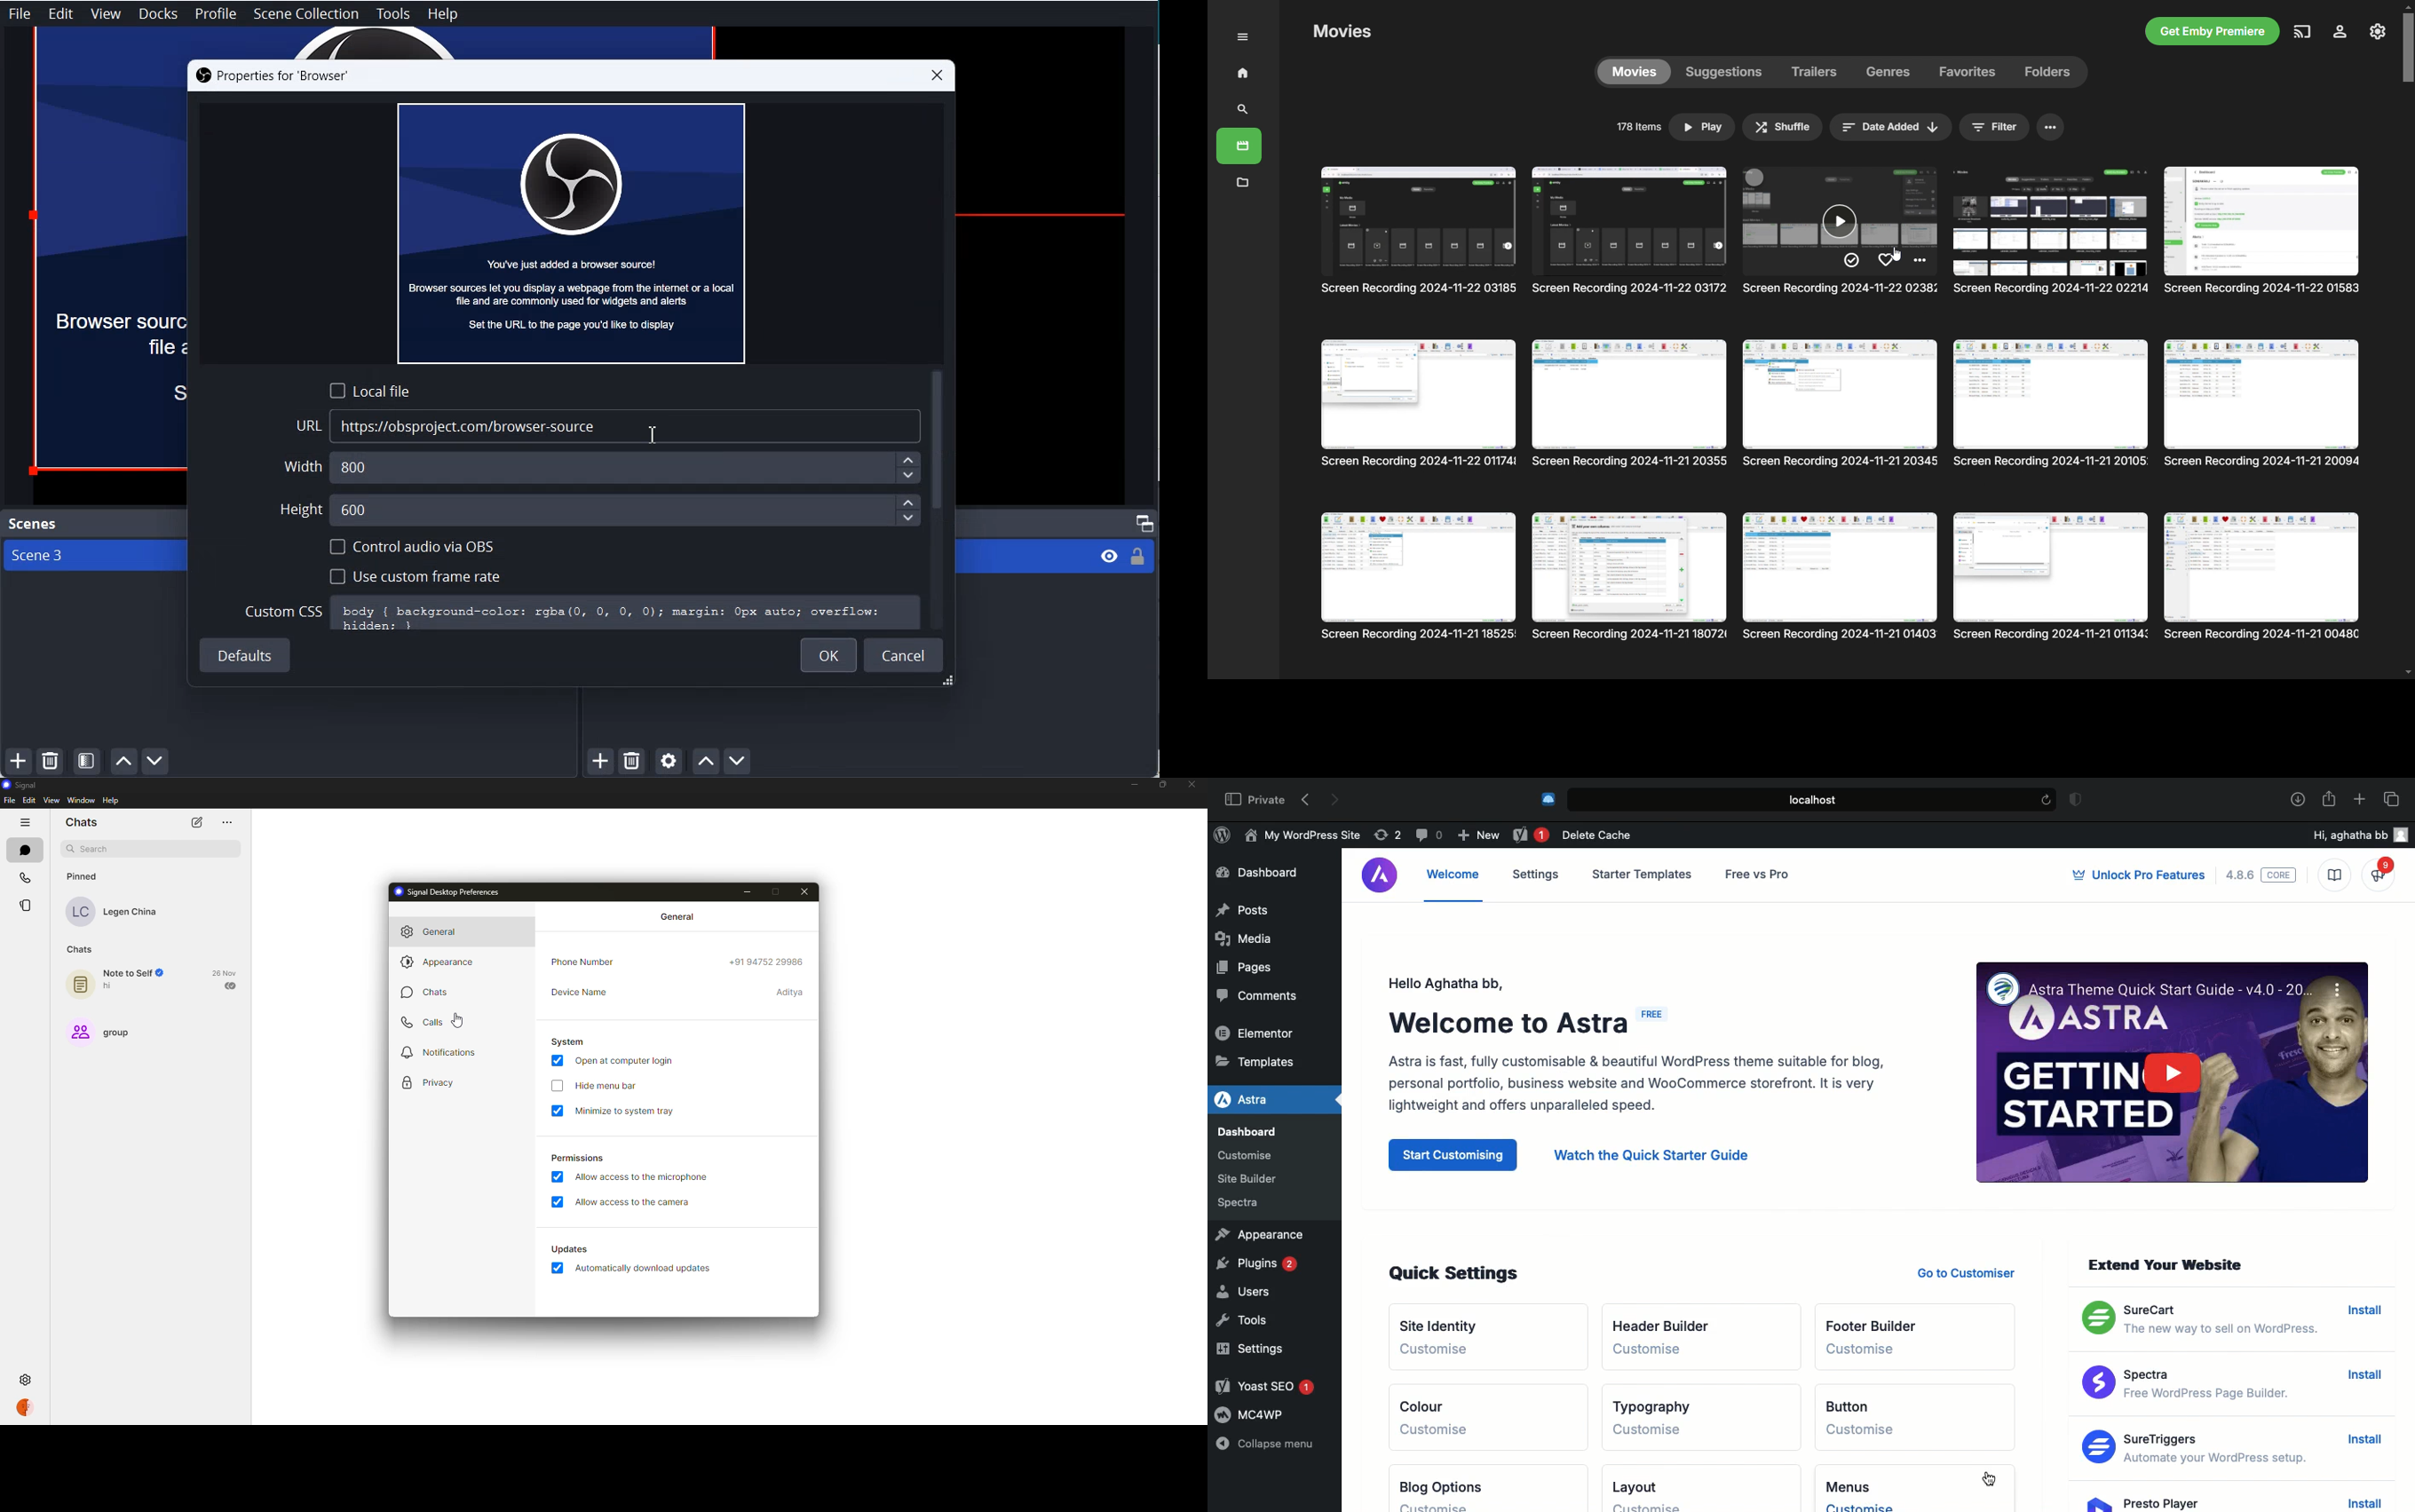  Describe the element at coordinates (2079, 801) in the screenshot. I see `Badge` at that location.